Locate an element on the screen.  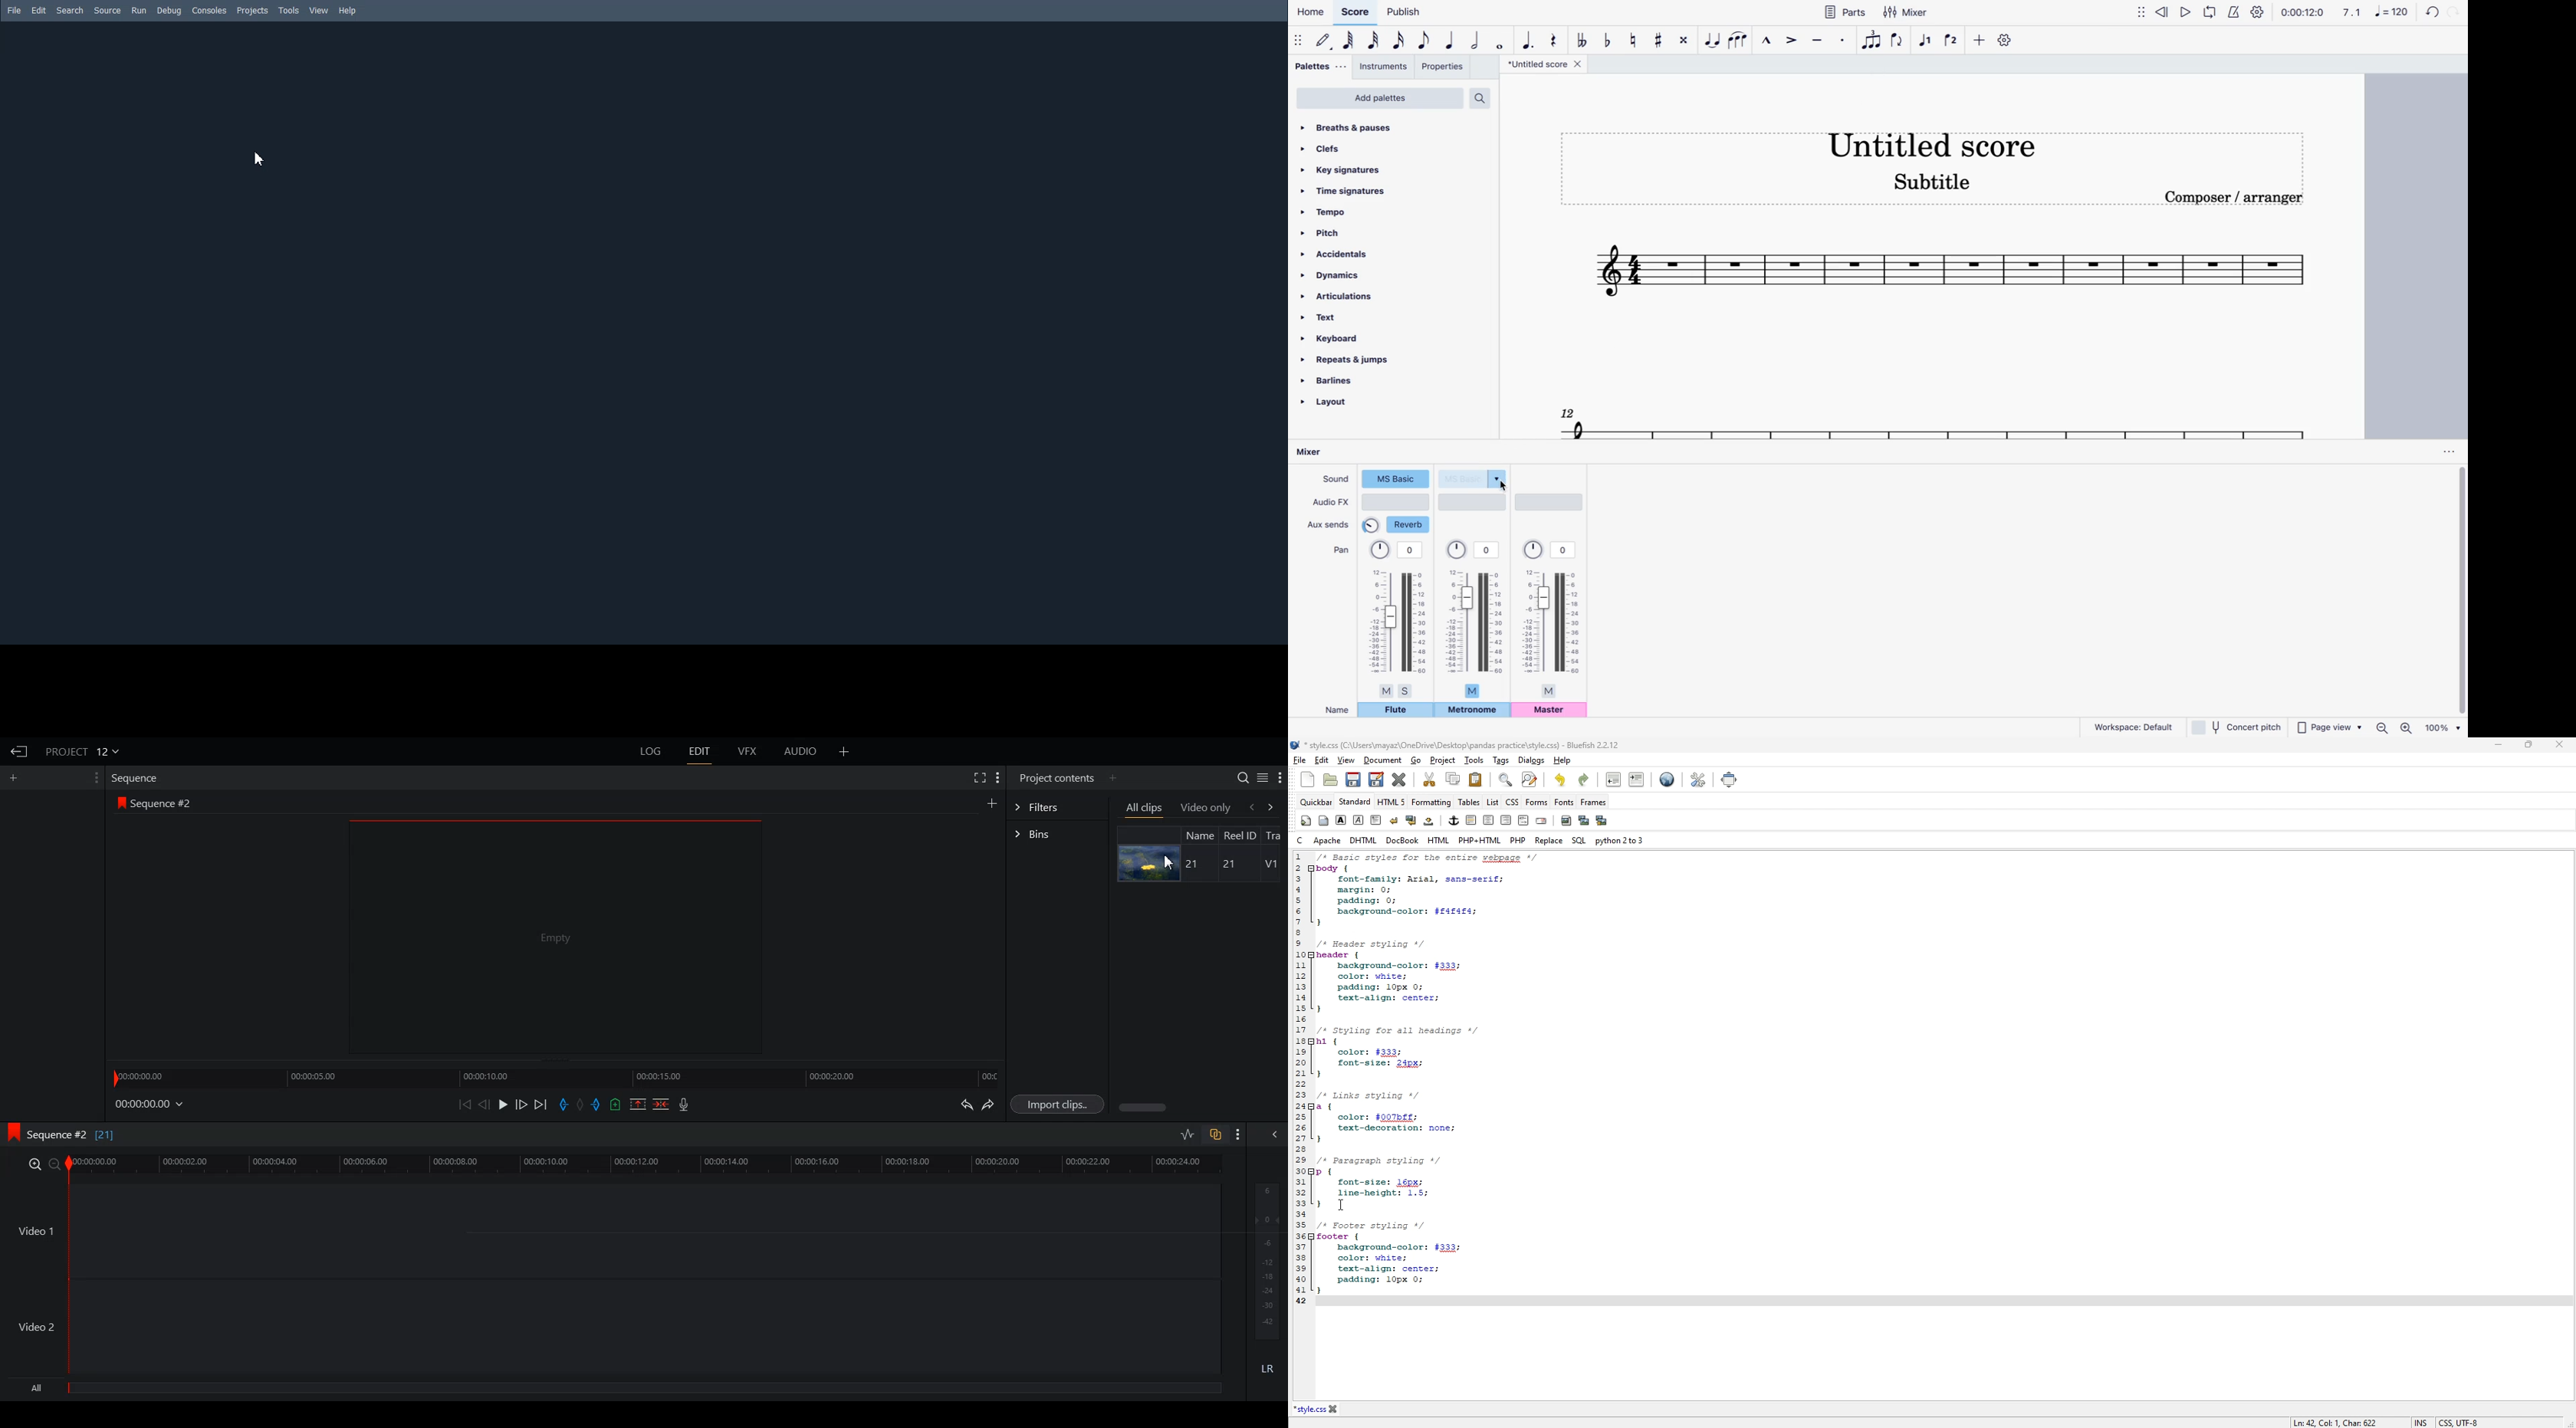
rewind is located at coordinates (2163, 14).